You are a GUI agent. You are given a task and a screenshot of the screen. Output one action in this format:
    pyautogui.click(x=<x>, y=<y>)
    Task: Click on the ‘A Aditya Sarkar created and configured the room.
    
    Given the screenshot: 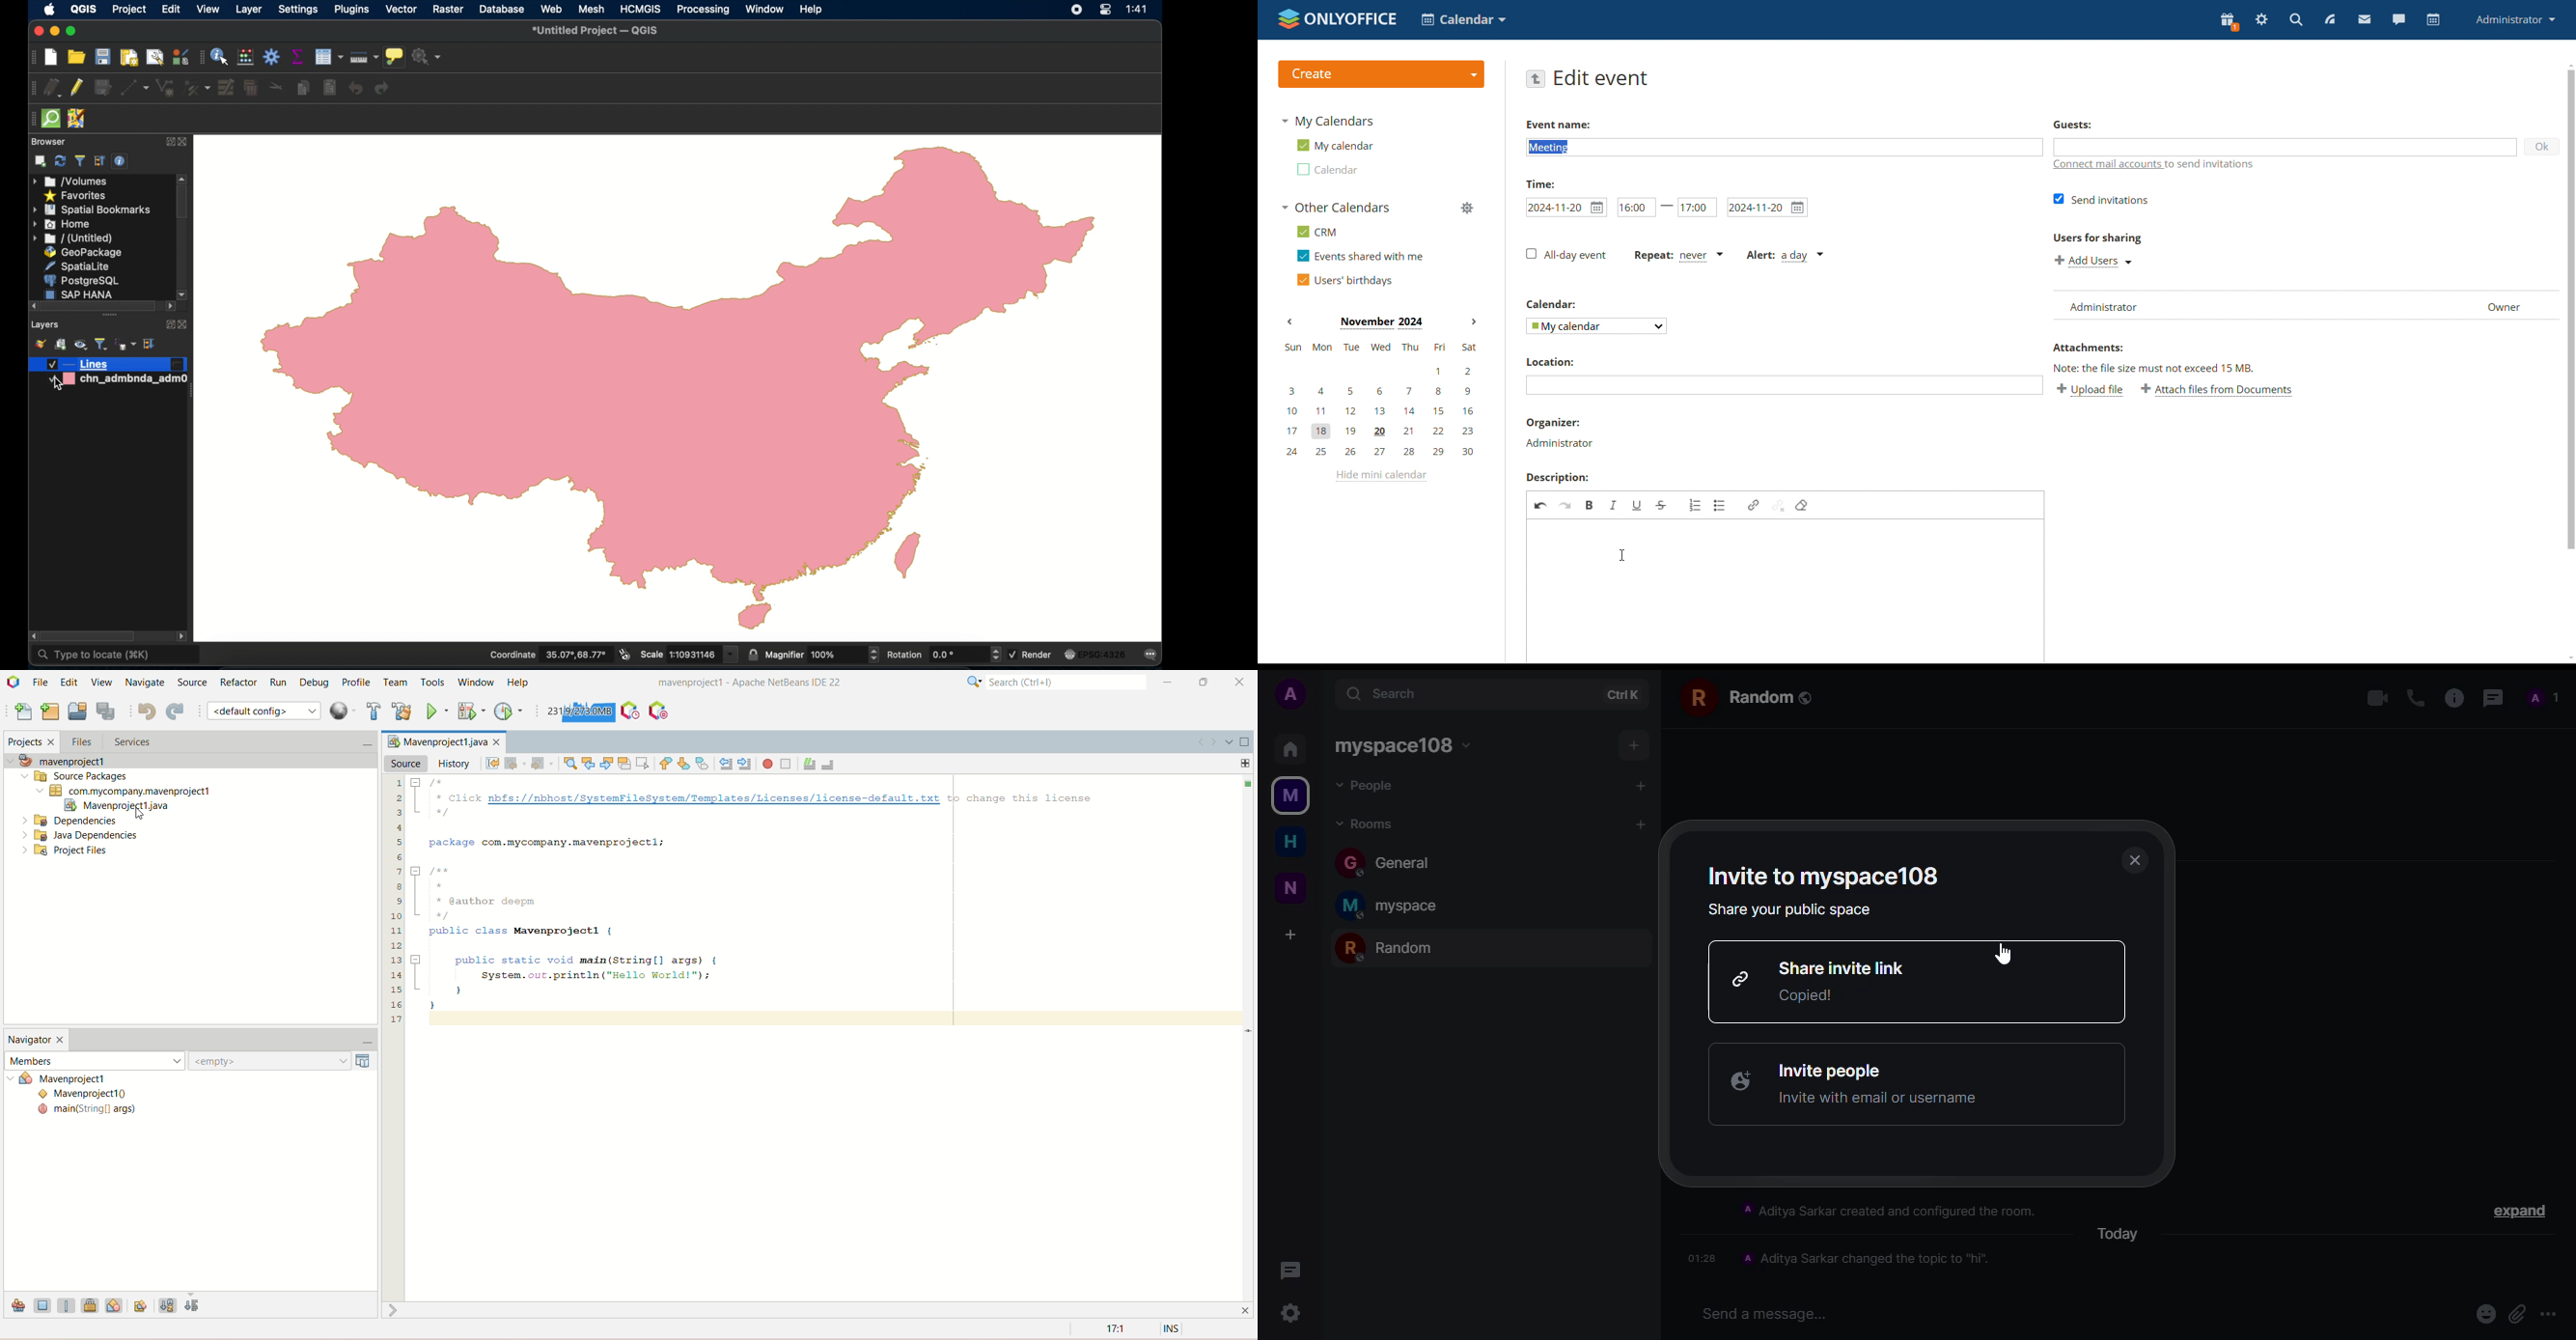 What is the action you would take?
    pyautogui.click(x=1881, y=1210)
    